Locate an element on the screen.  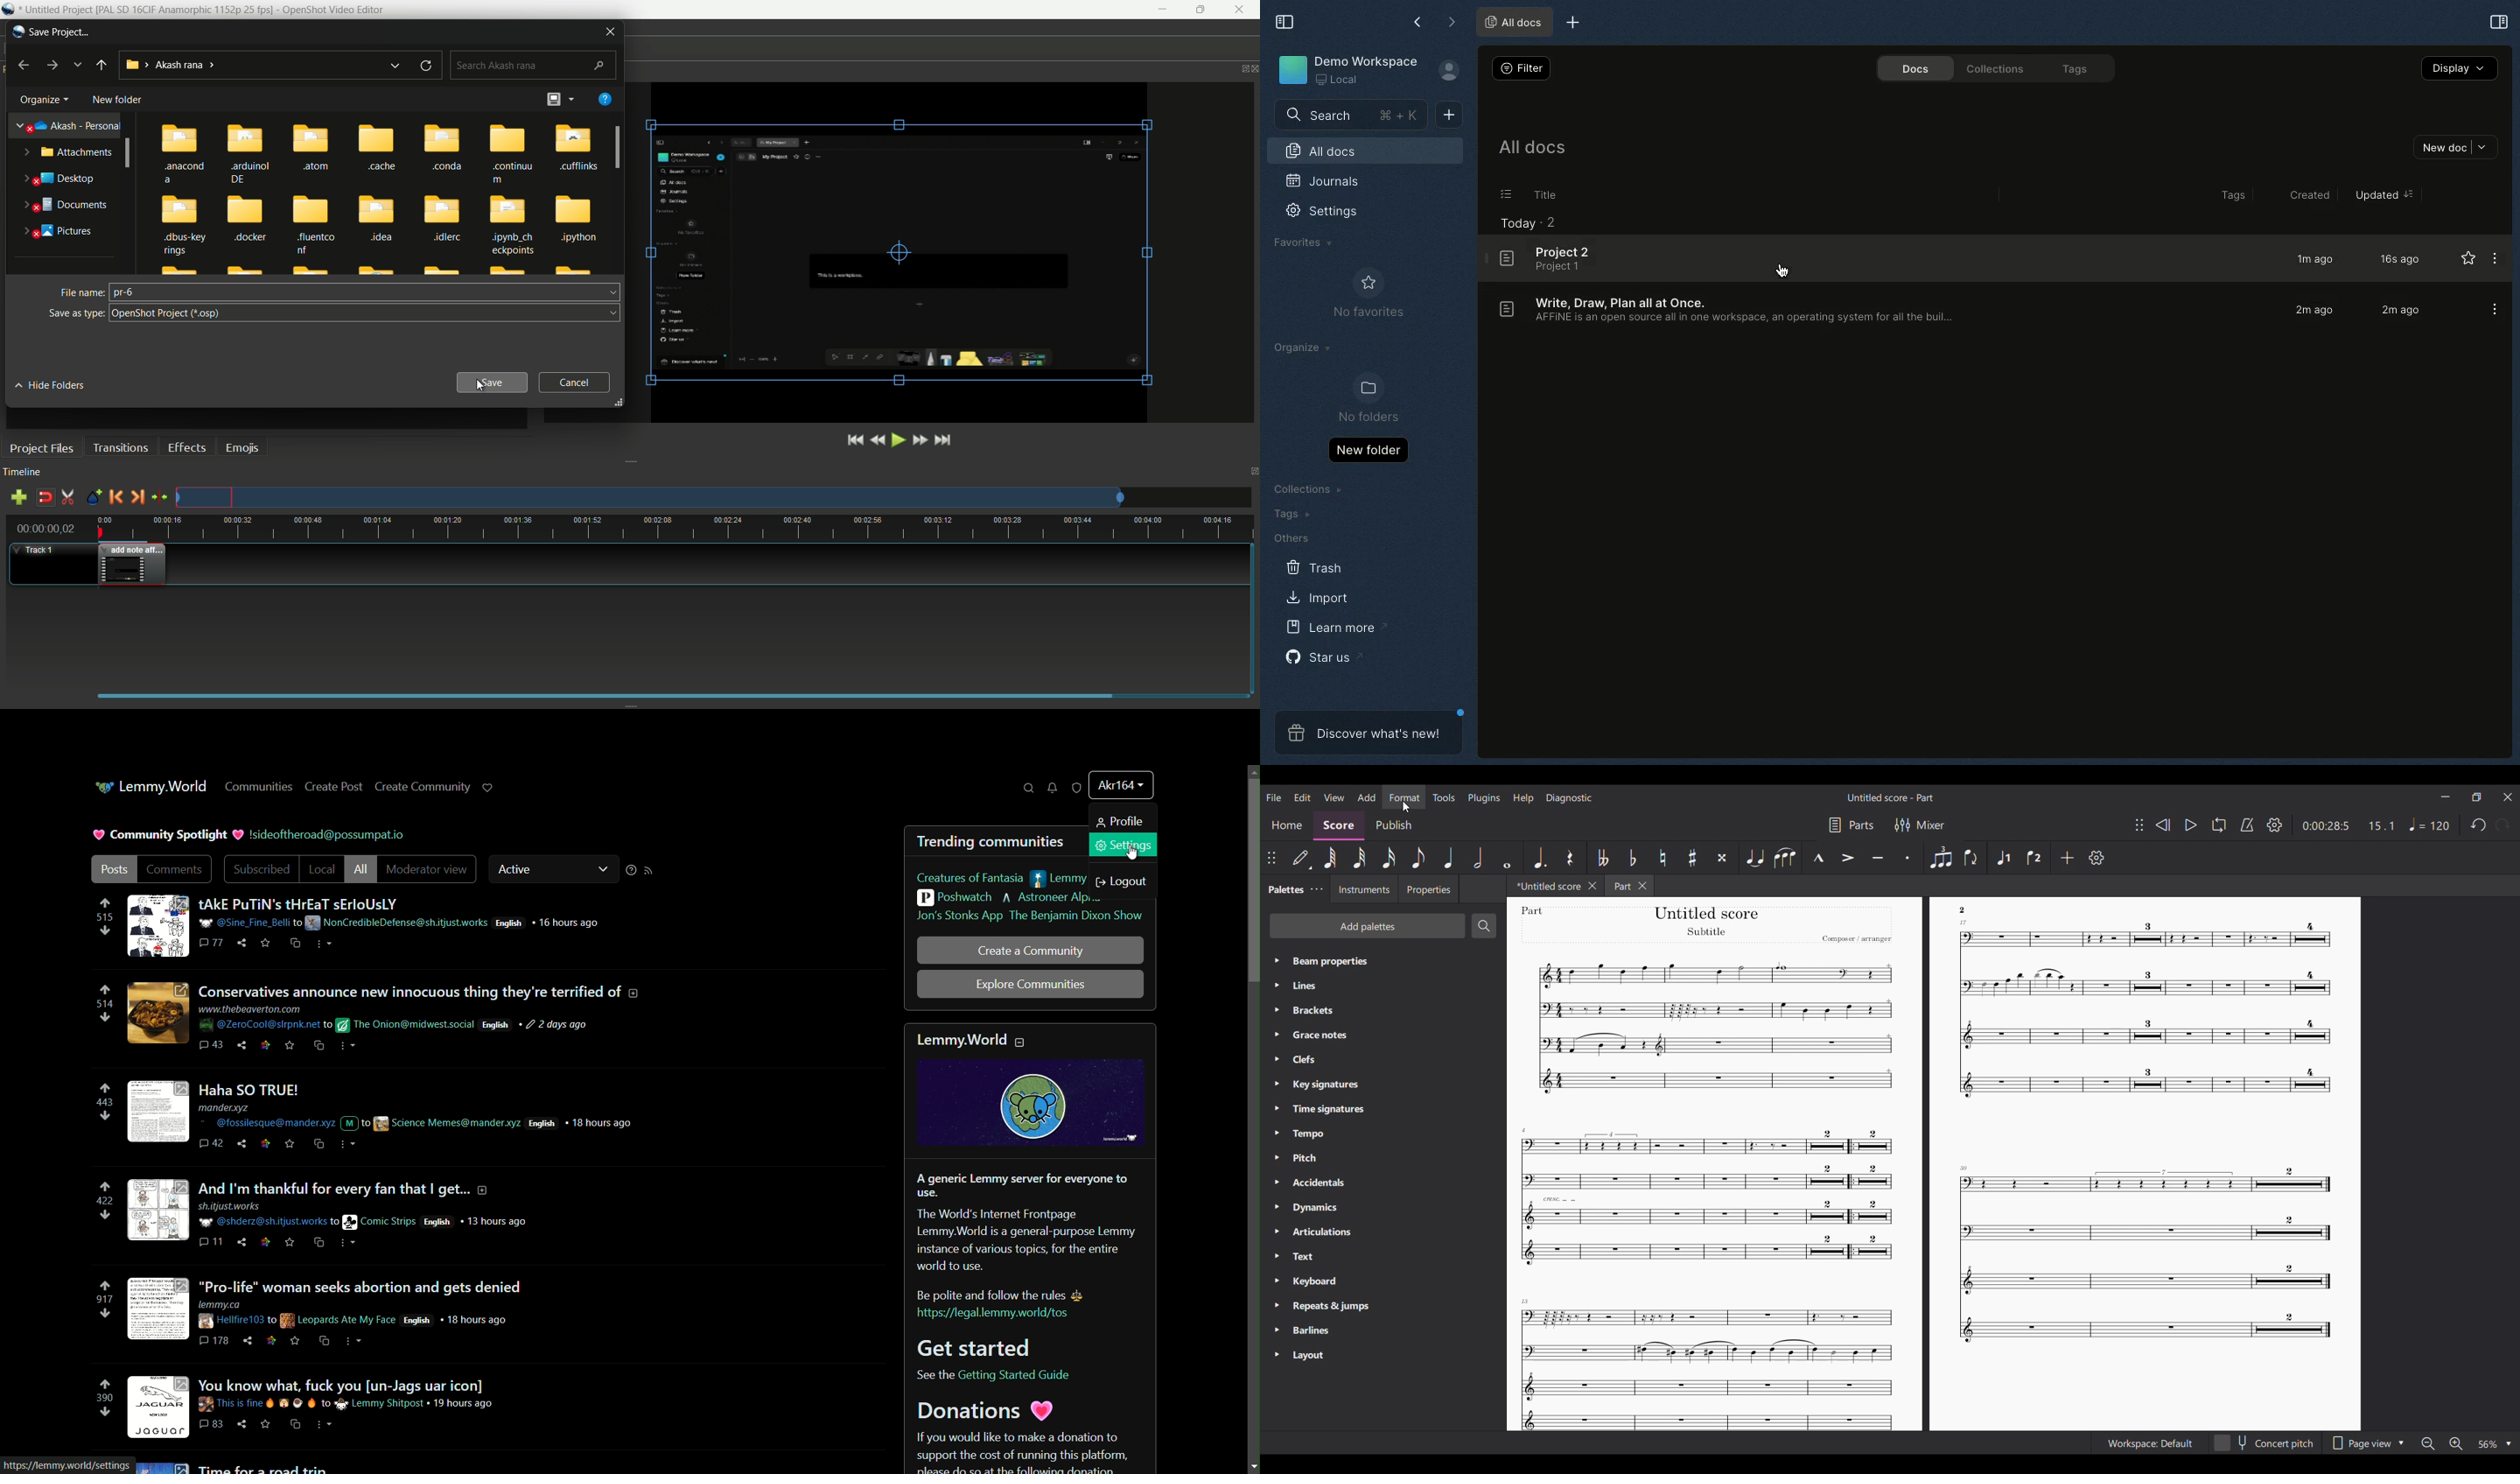
Collections is located at coordinates (1307, 488).